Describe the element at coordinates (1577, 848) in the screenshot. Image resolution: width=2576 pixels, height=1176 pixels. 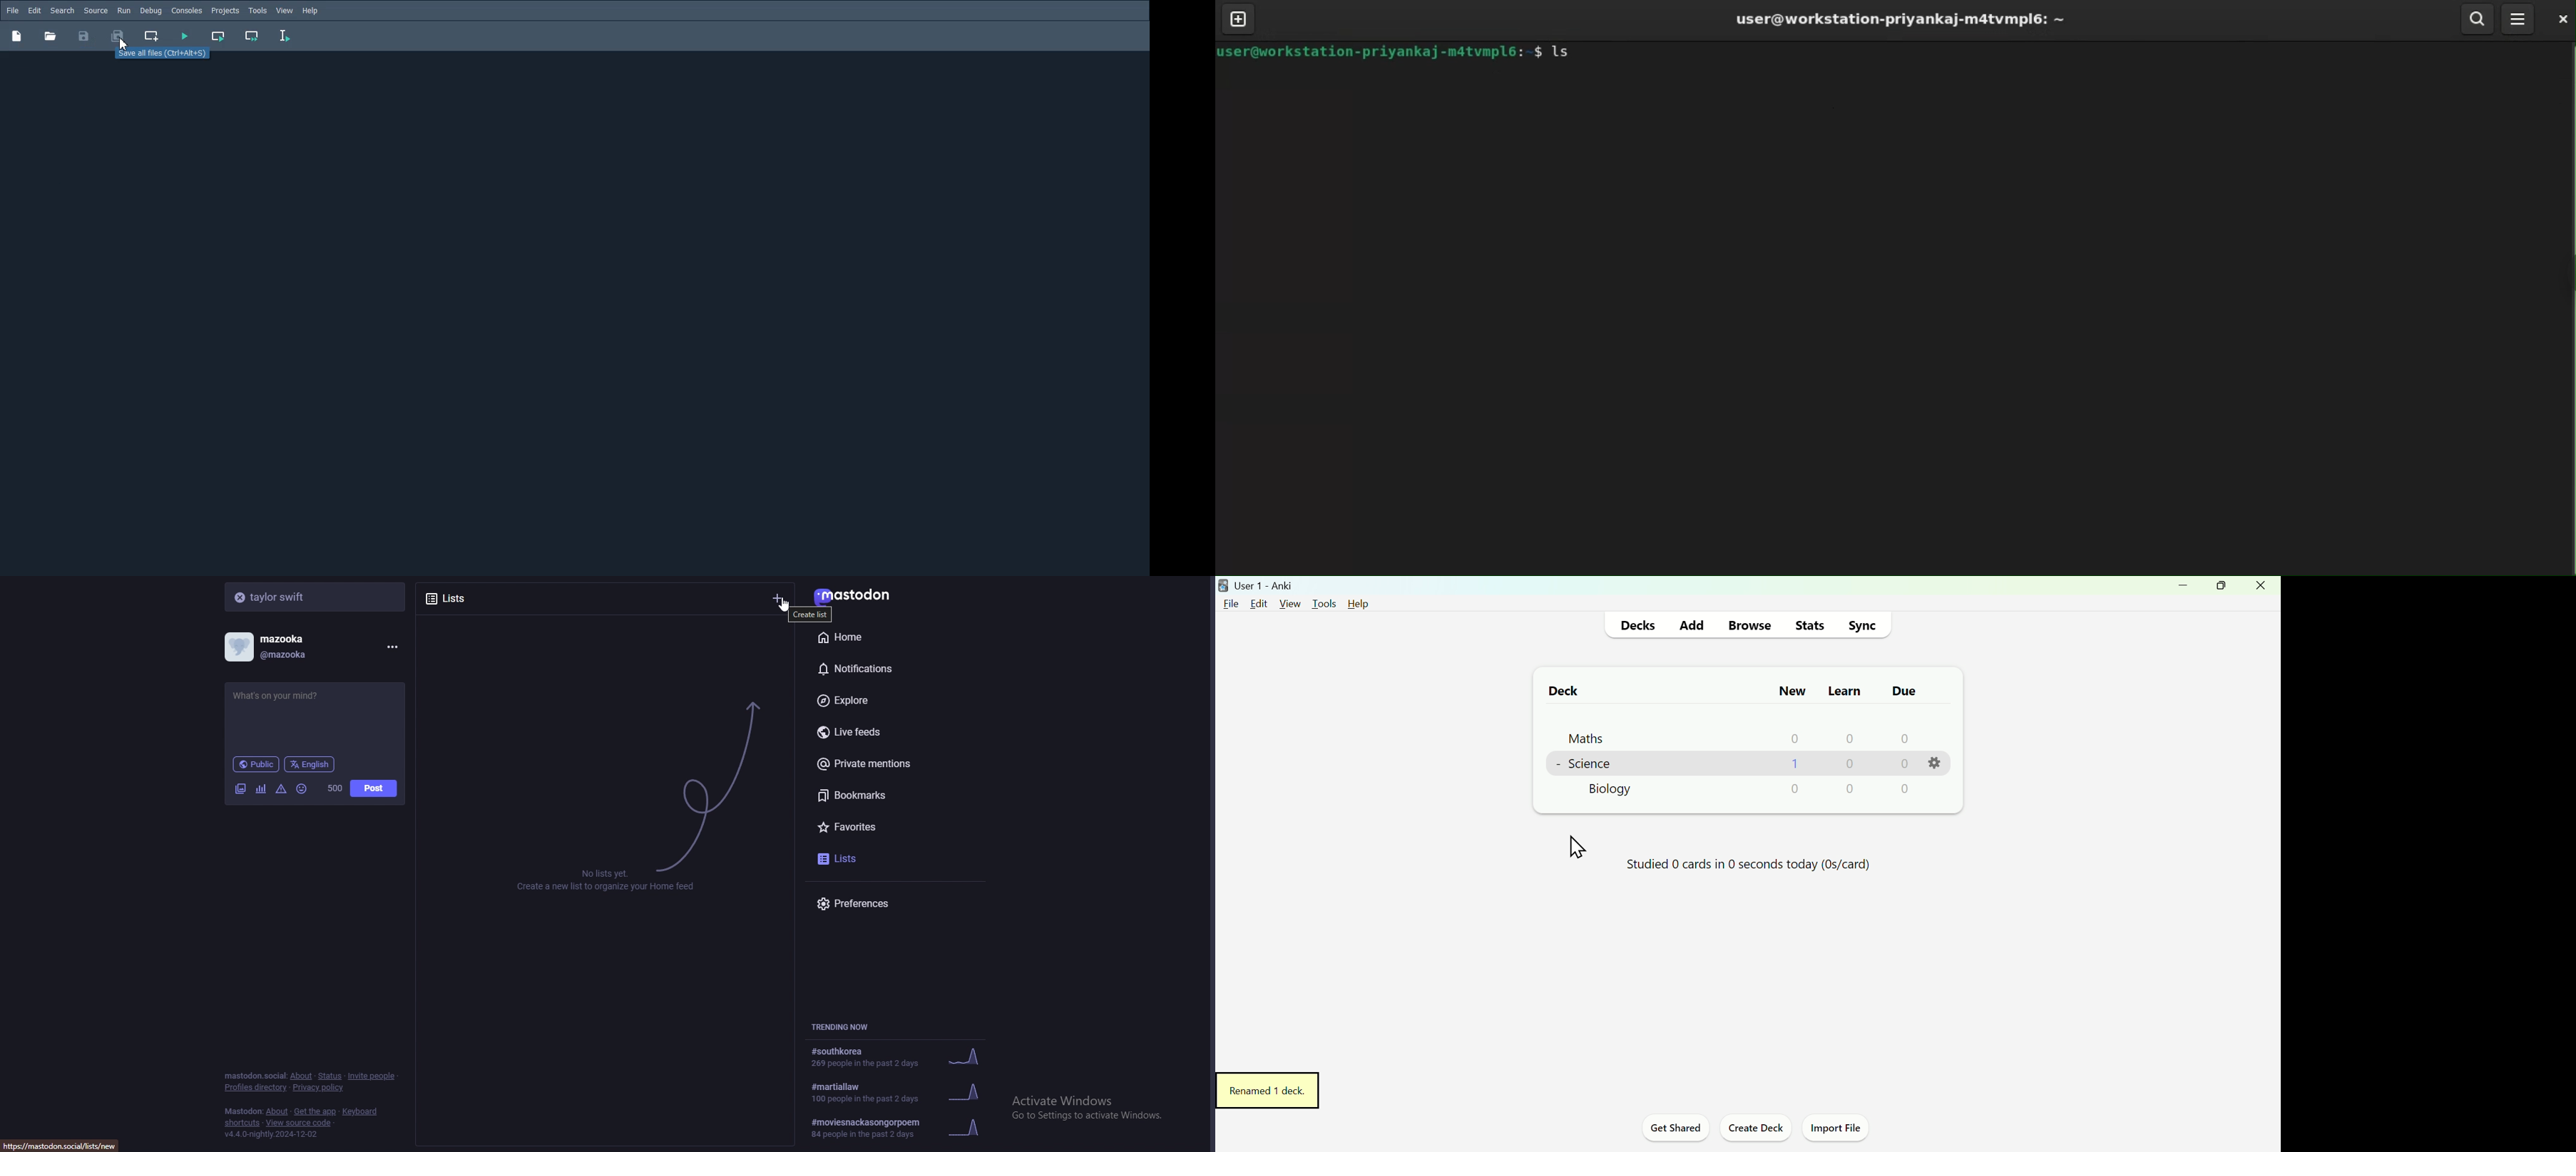
I see `Cursor` at that location.